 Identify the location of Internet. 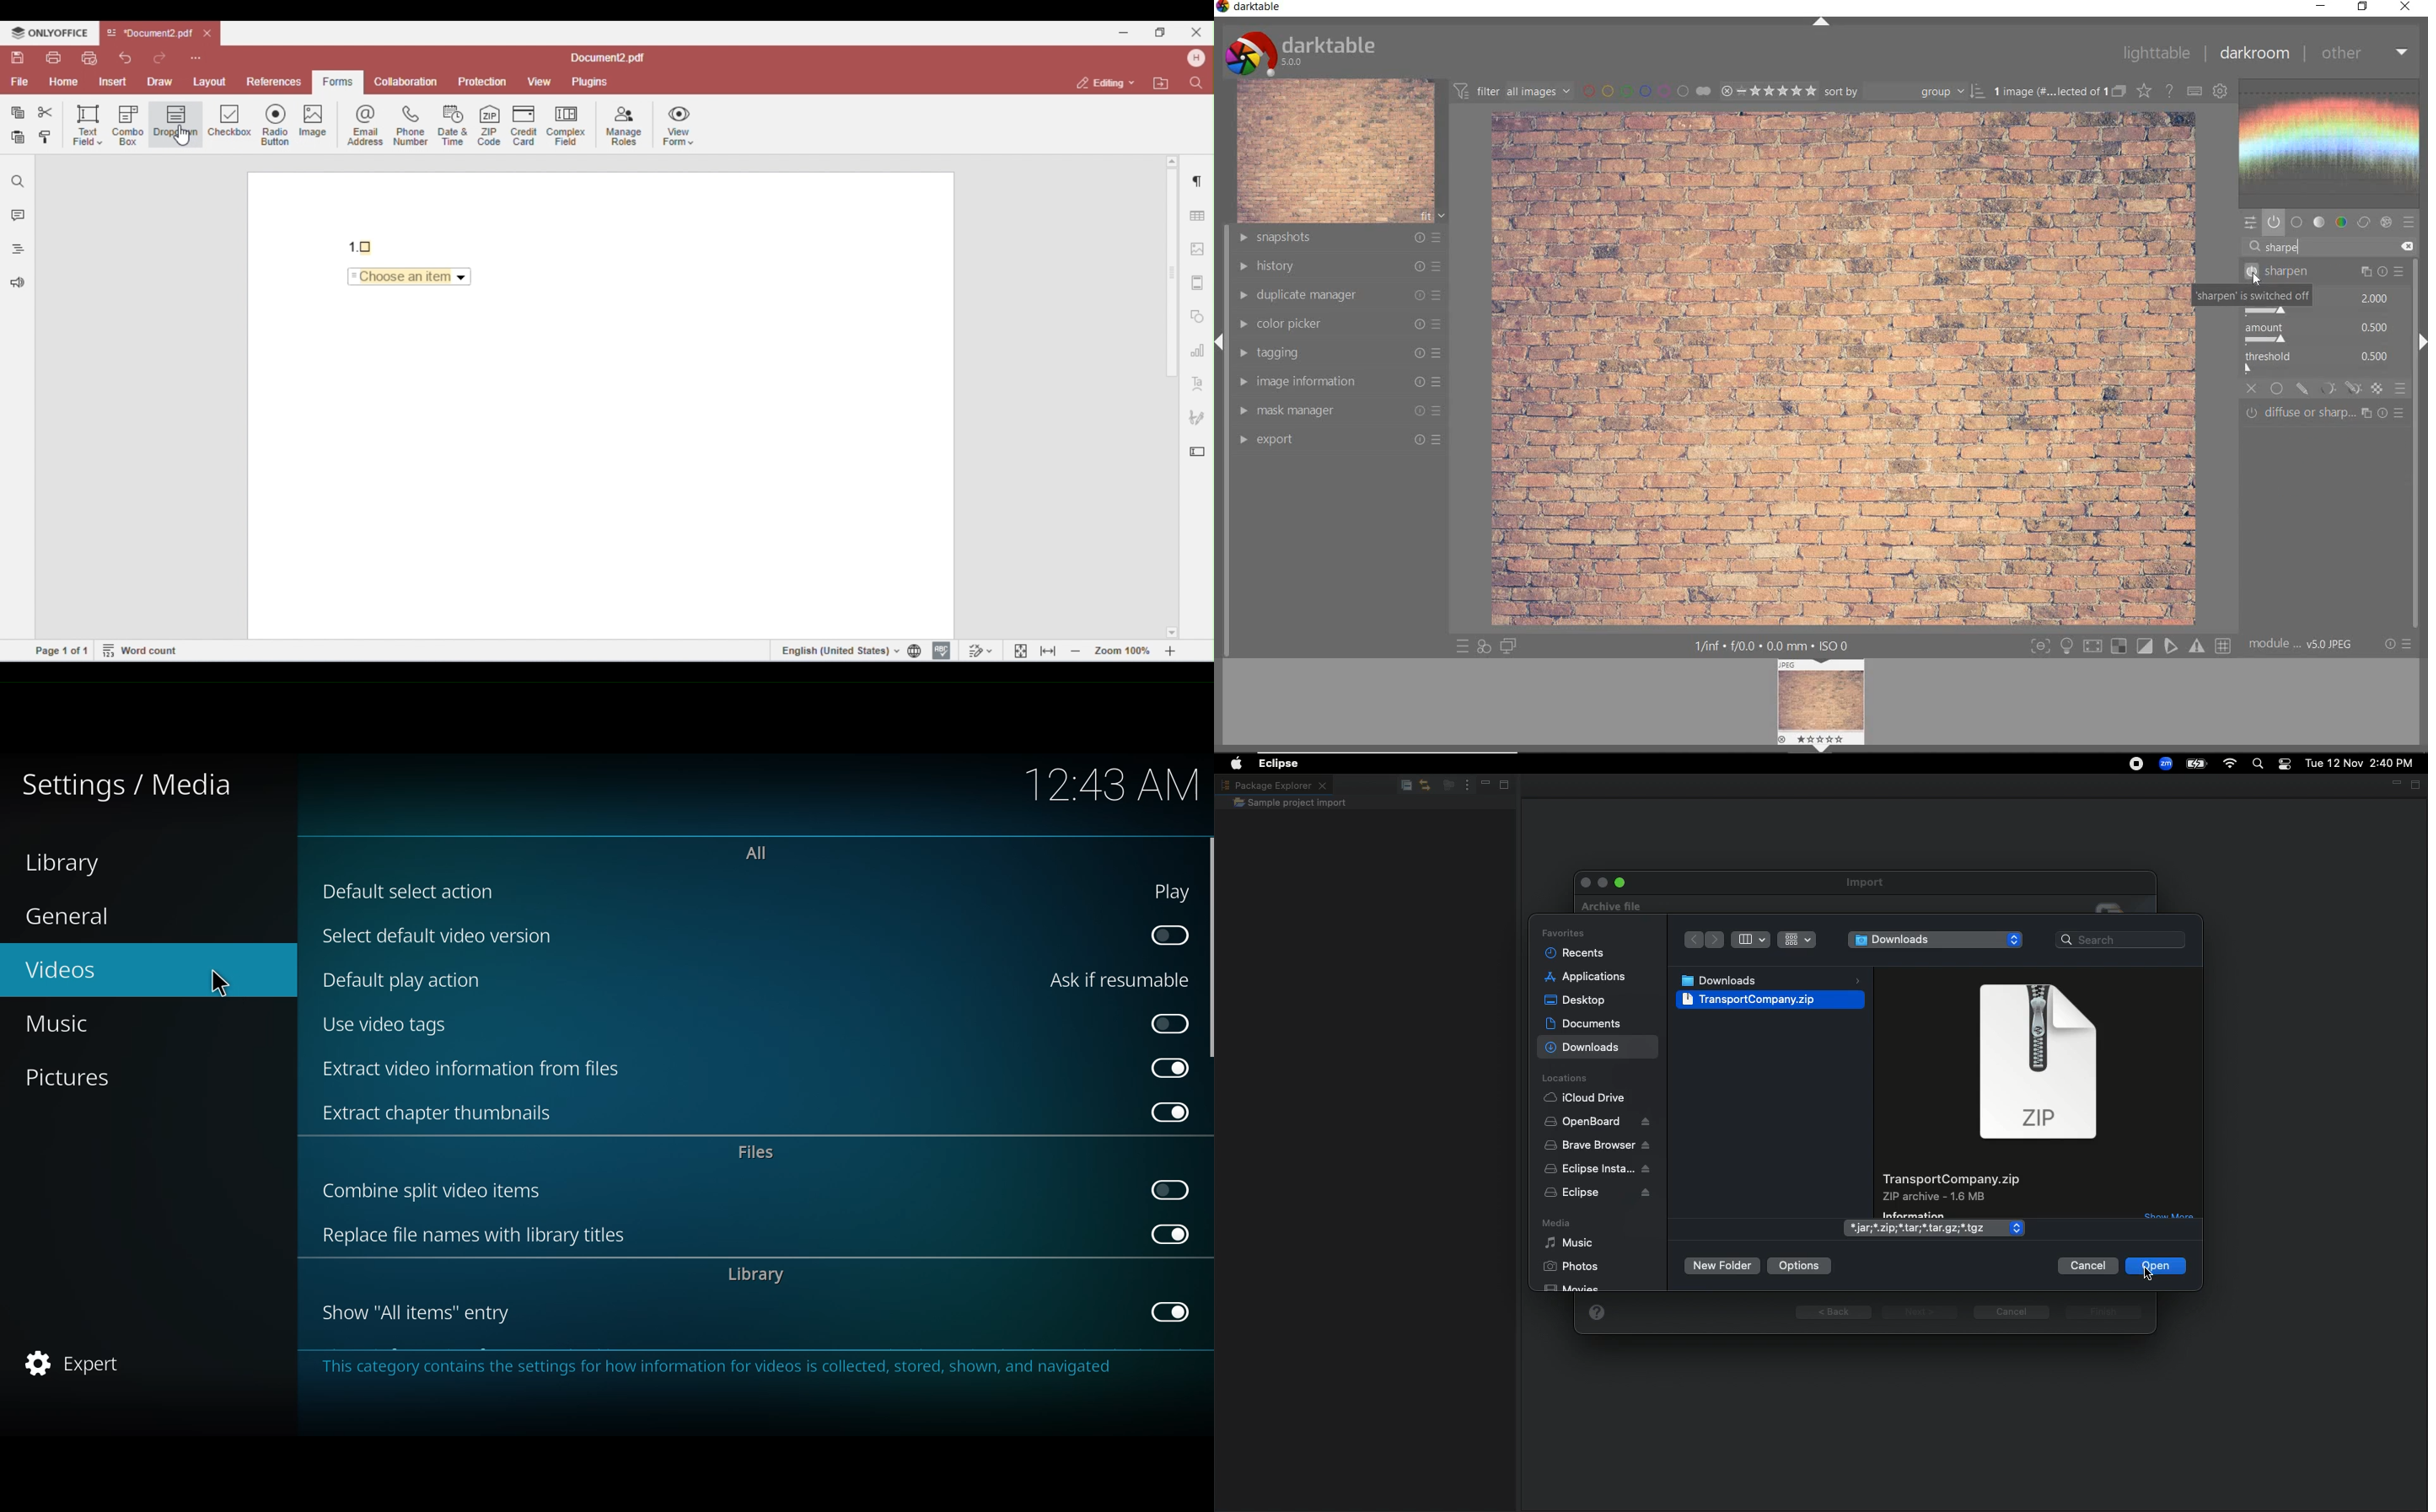
(2230, 764).